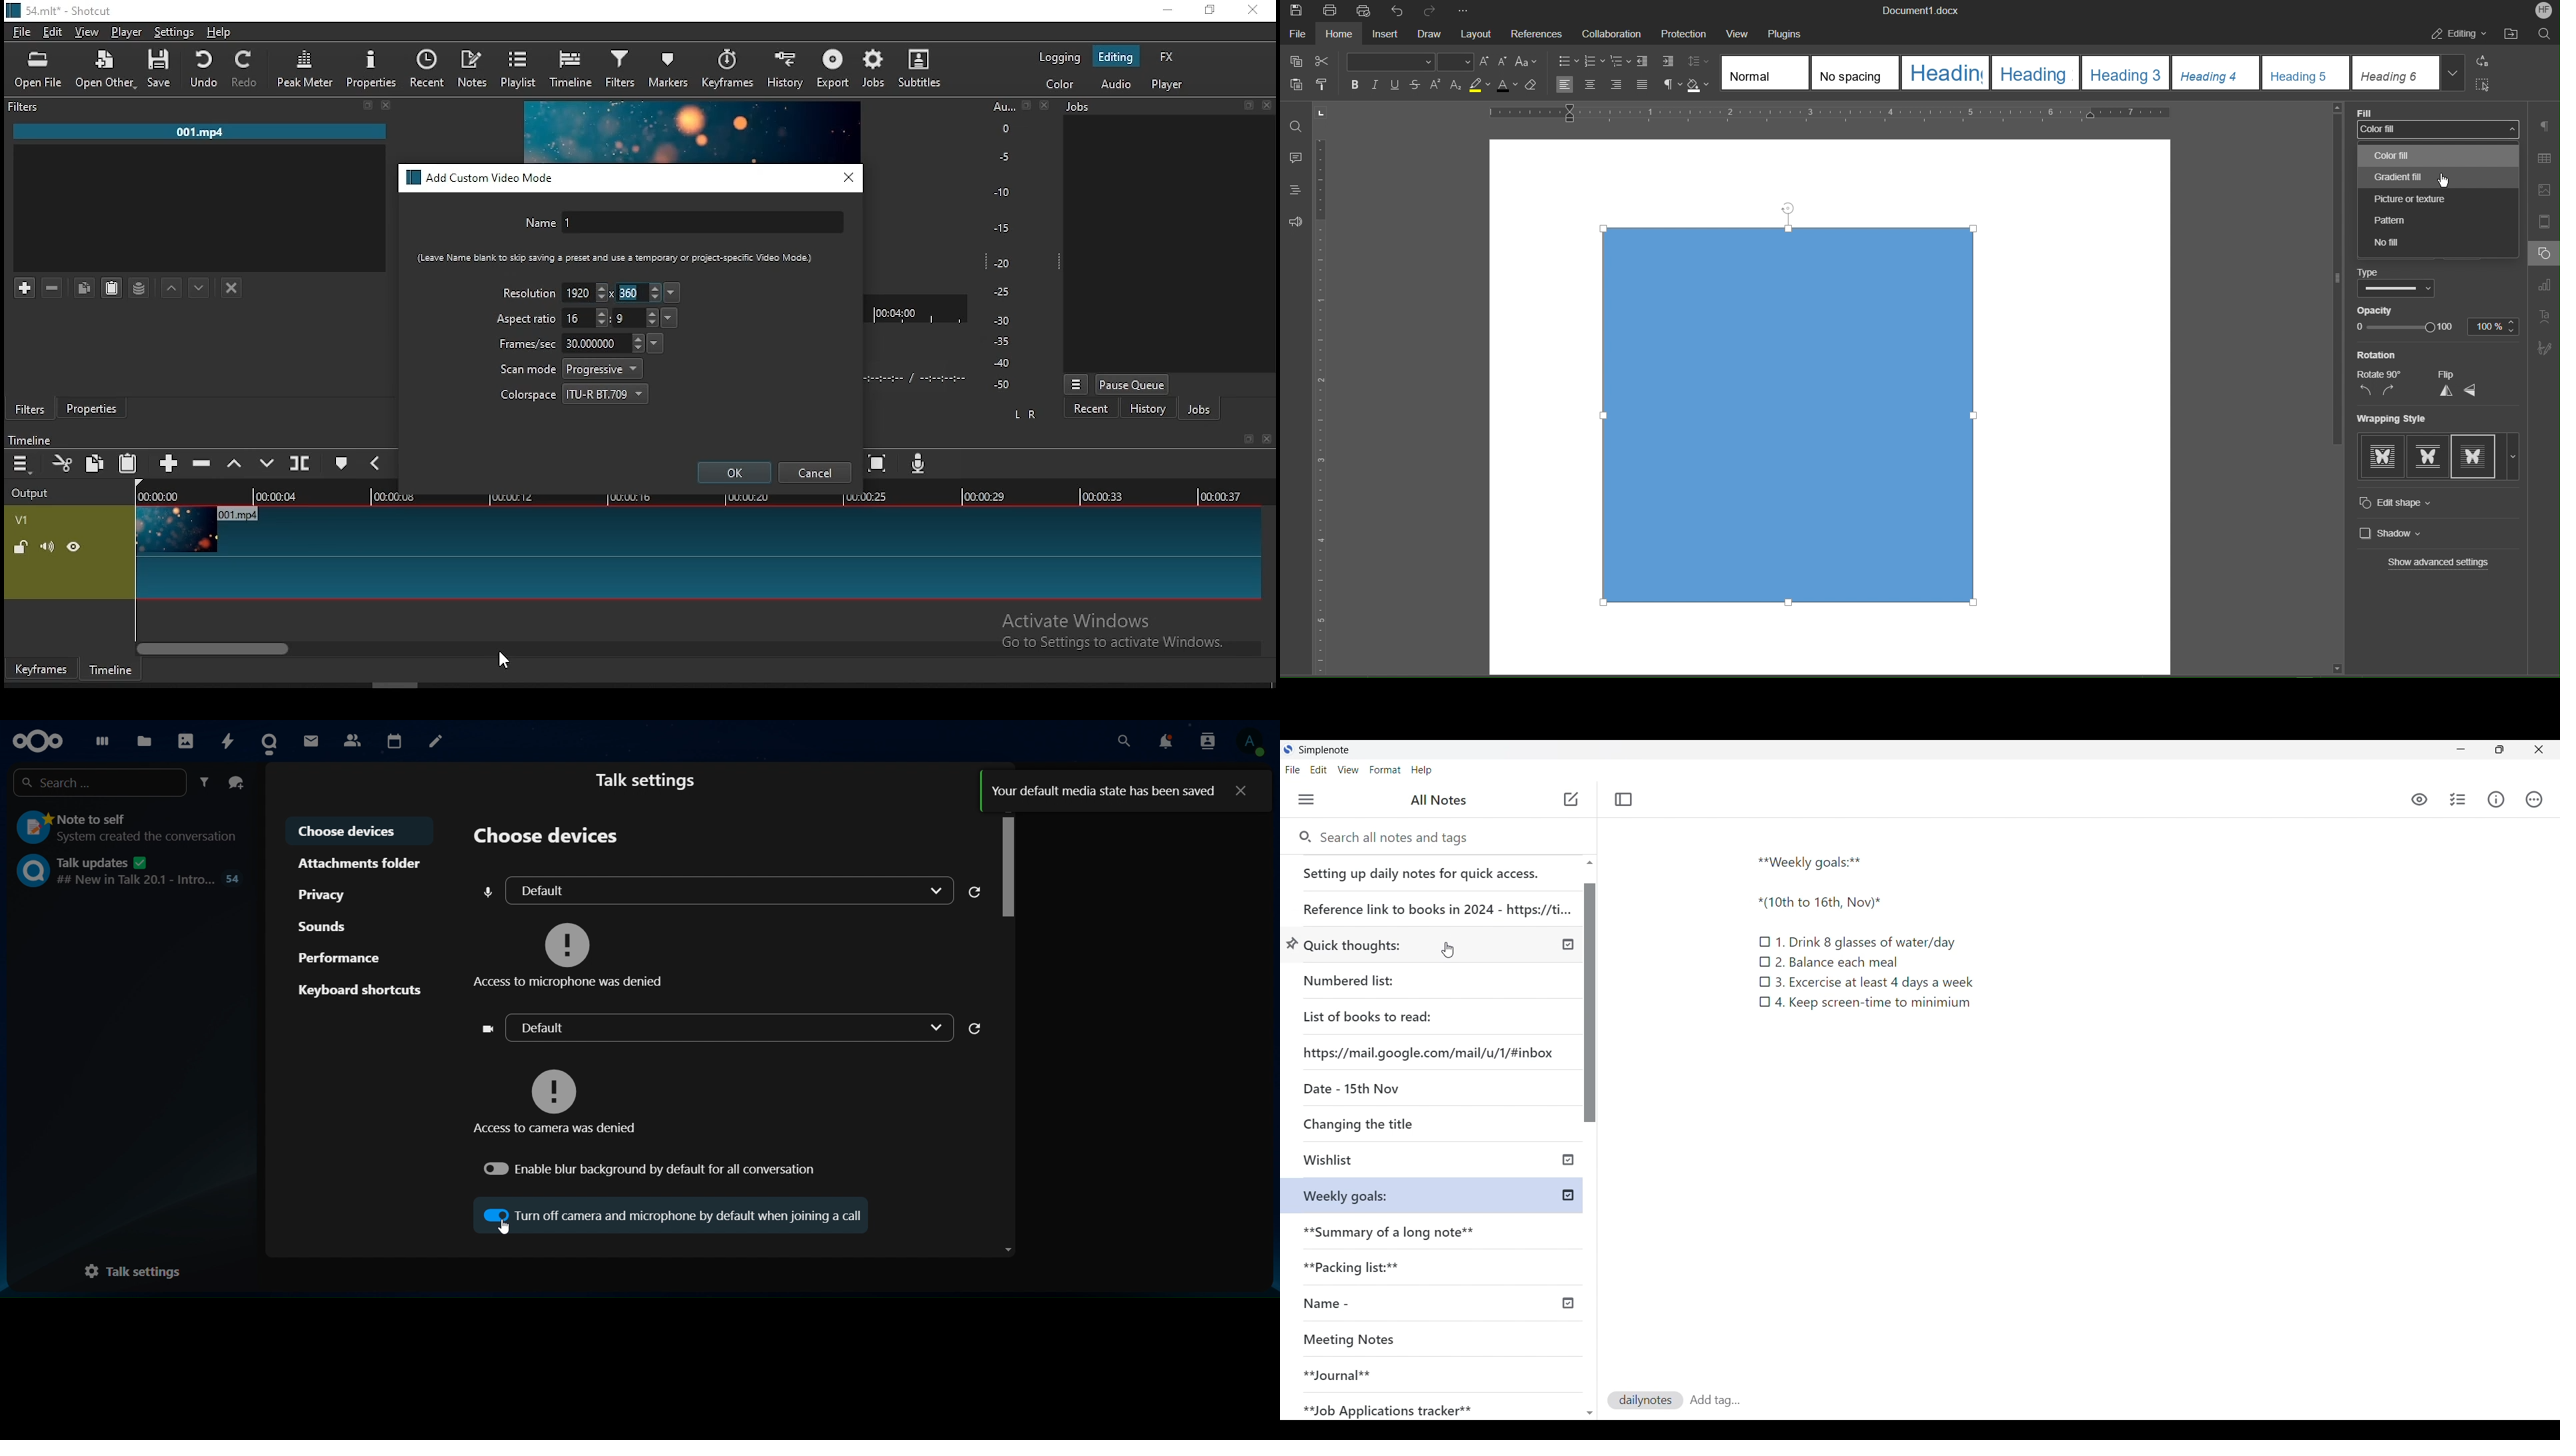 Image resolution: width=2576 pixels, height=1456 pixels. What do you see at coordinates (1618, 85) in the screenshot?
I see `Right Align` at bounding box center [1618, 85].